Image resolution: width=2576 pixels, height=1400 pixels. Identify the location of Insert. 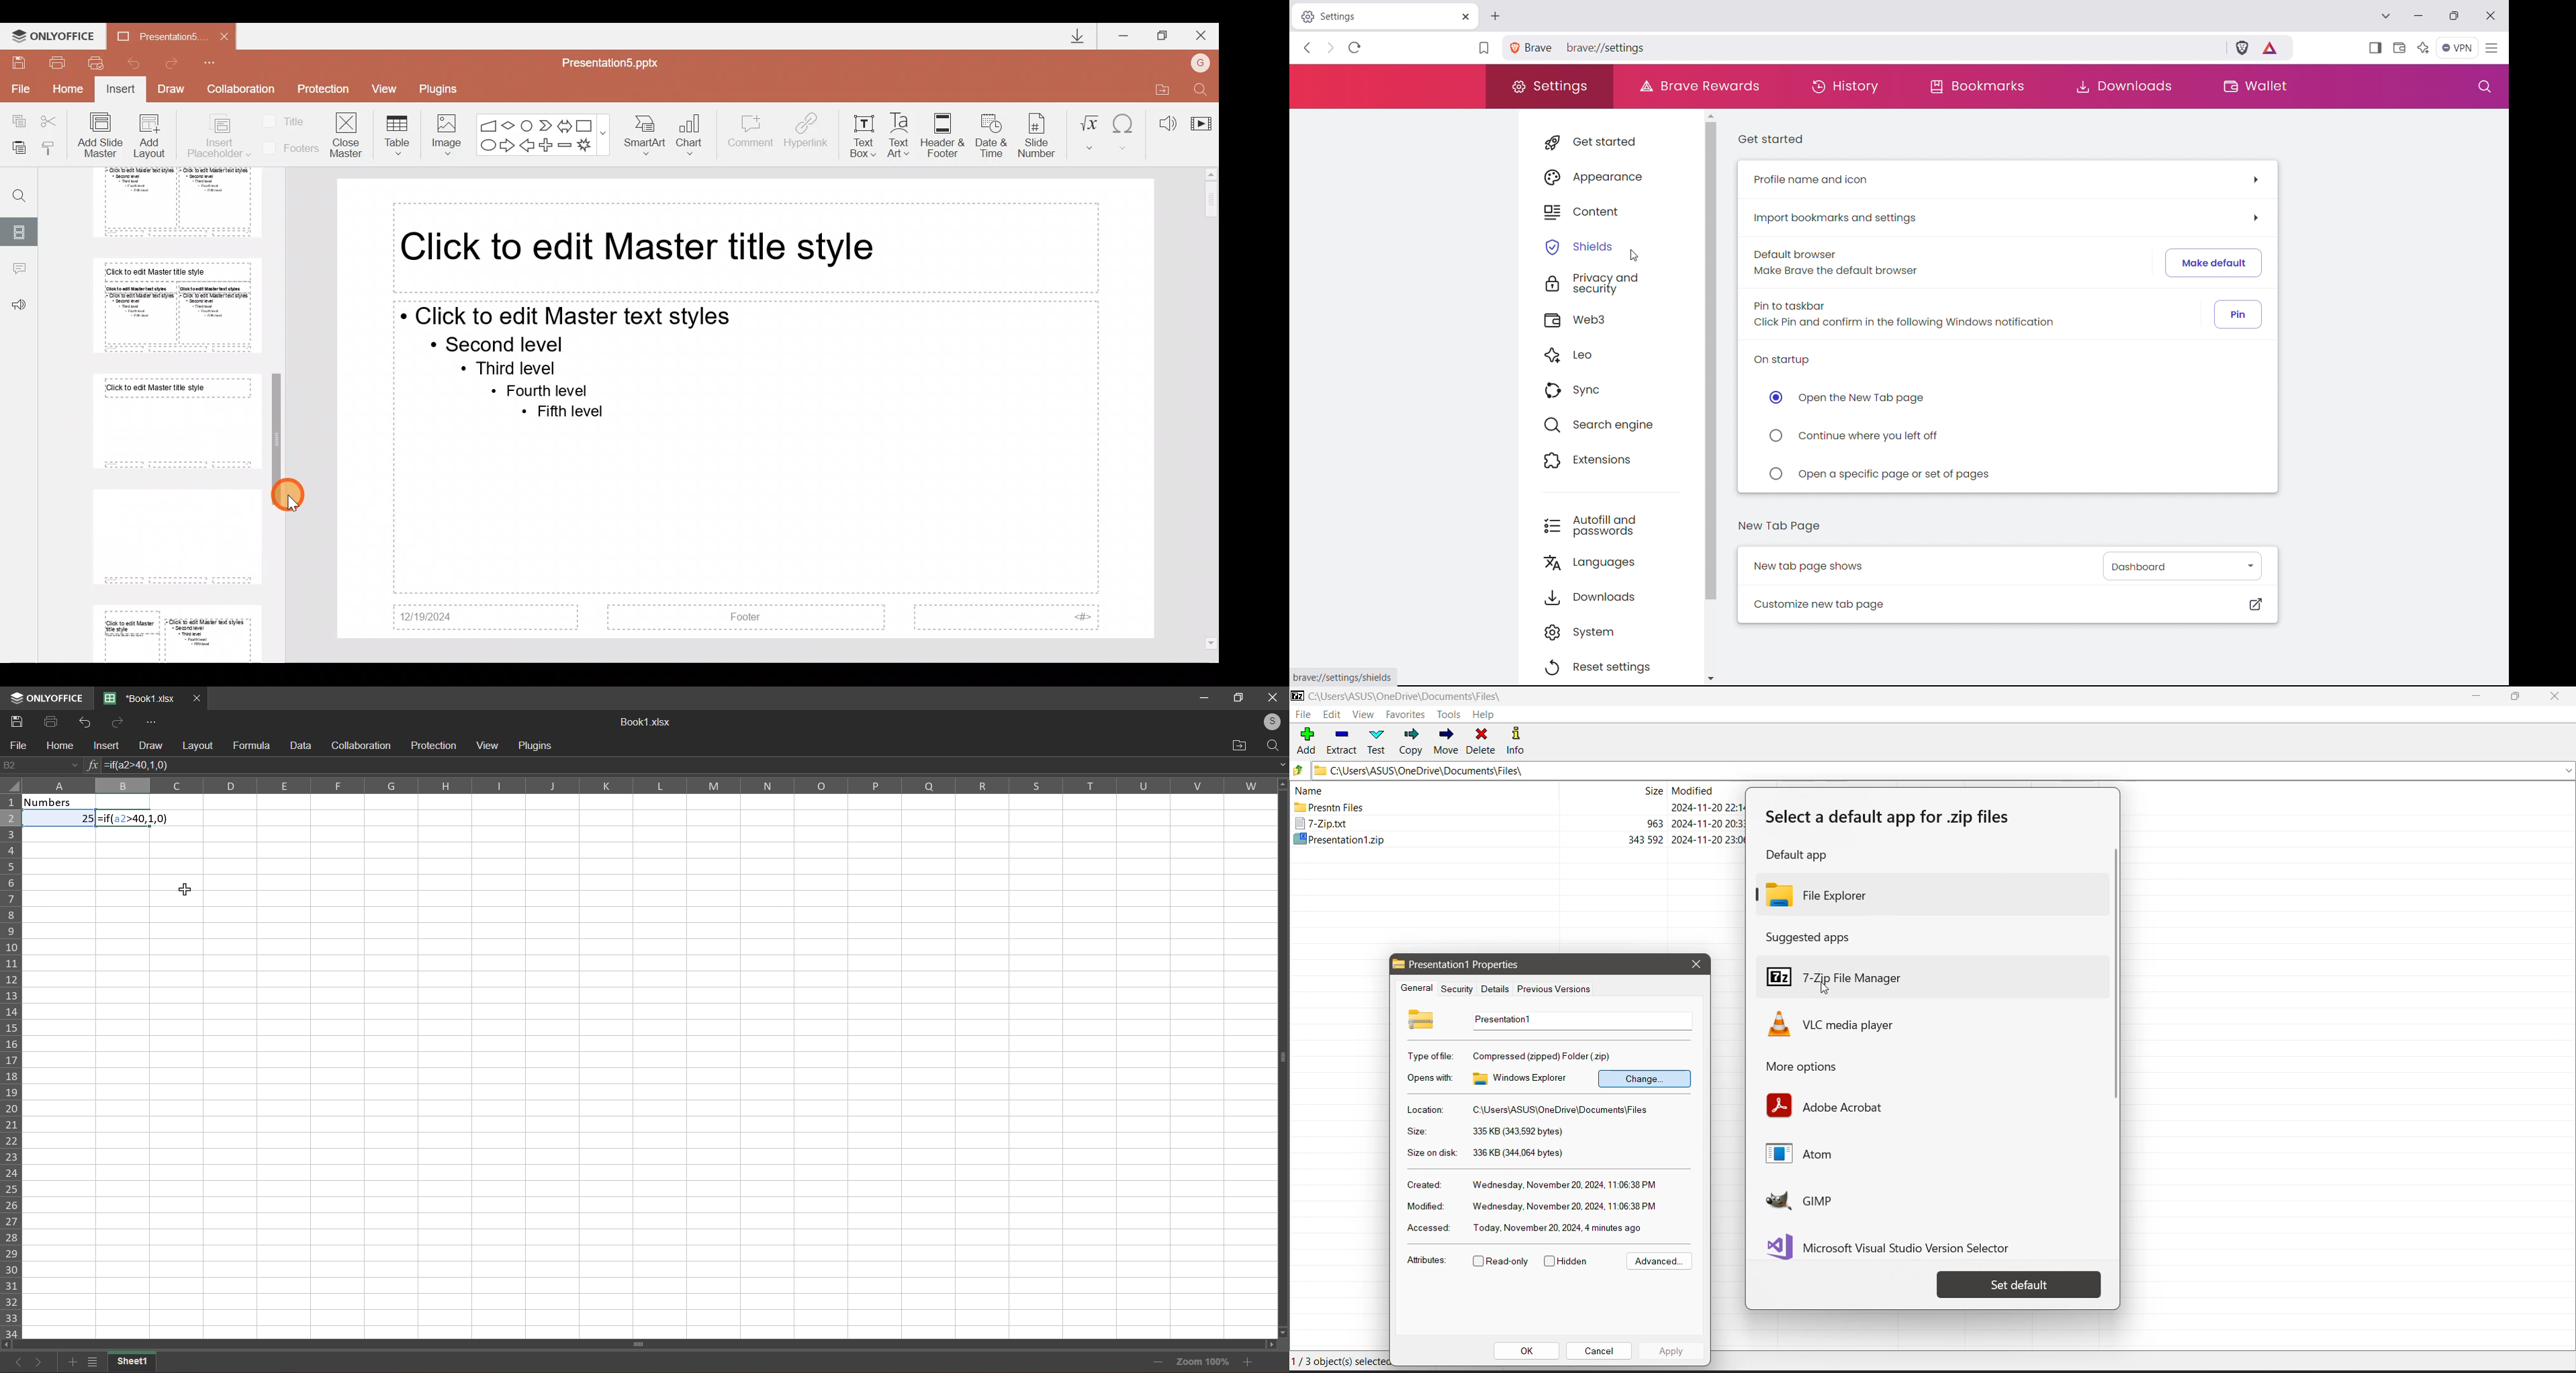
(121, 90).